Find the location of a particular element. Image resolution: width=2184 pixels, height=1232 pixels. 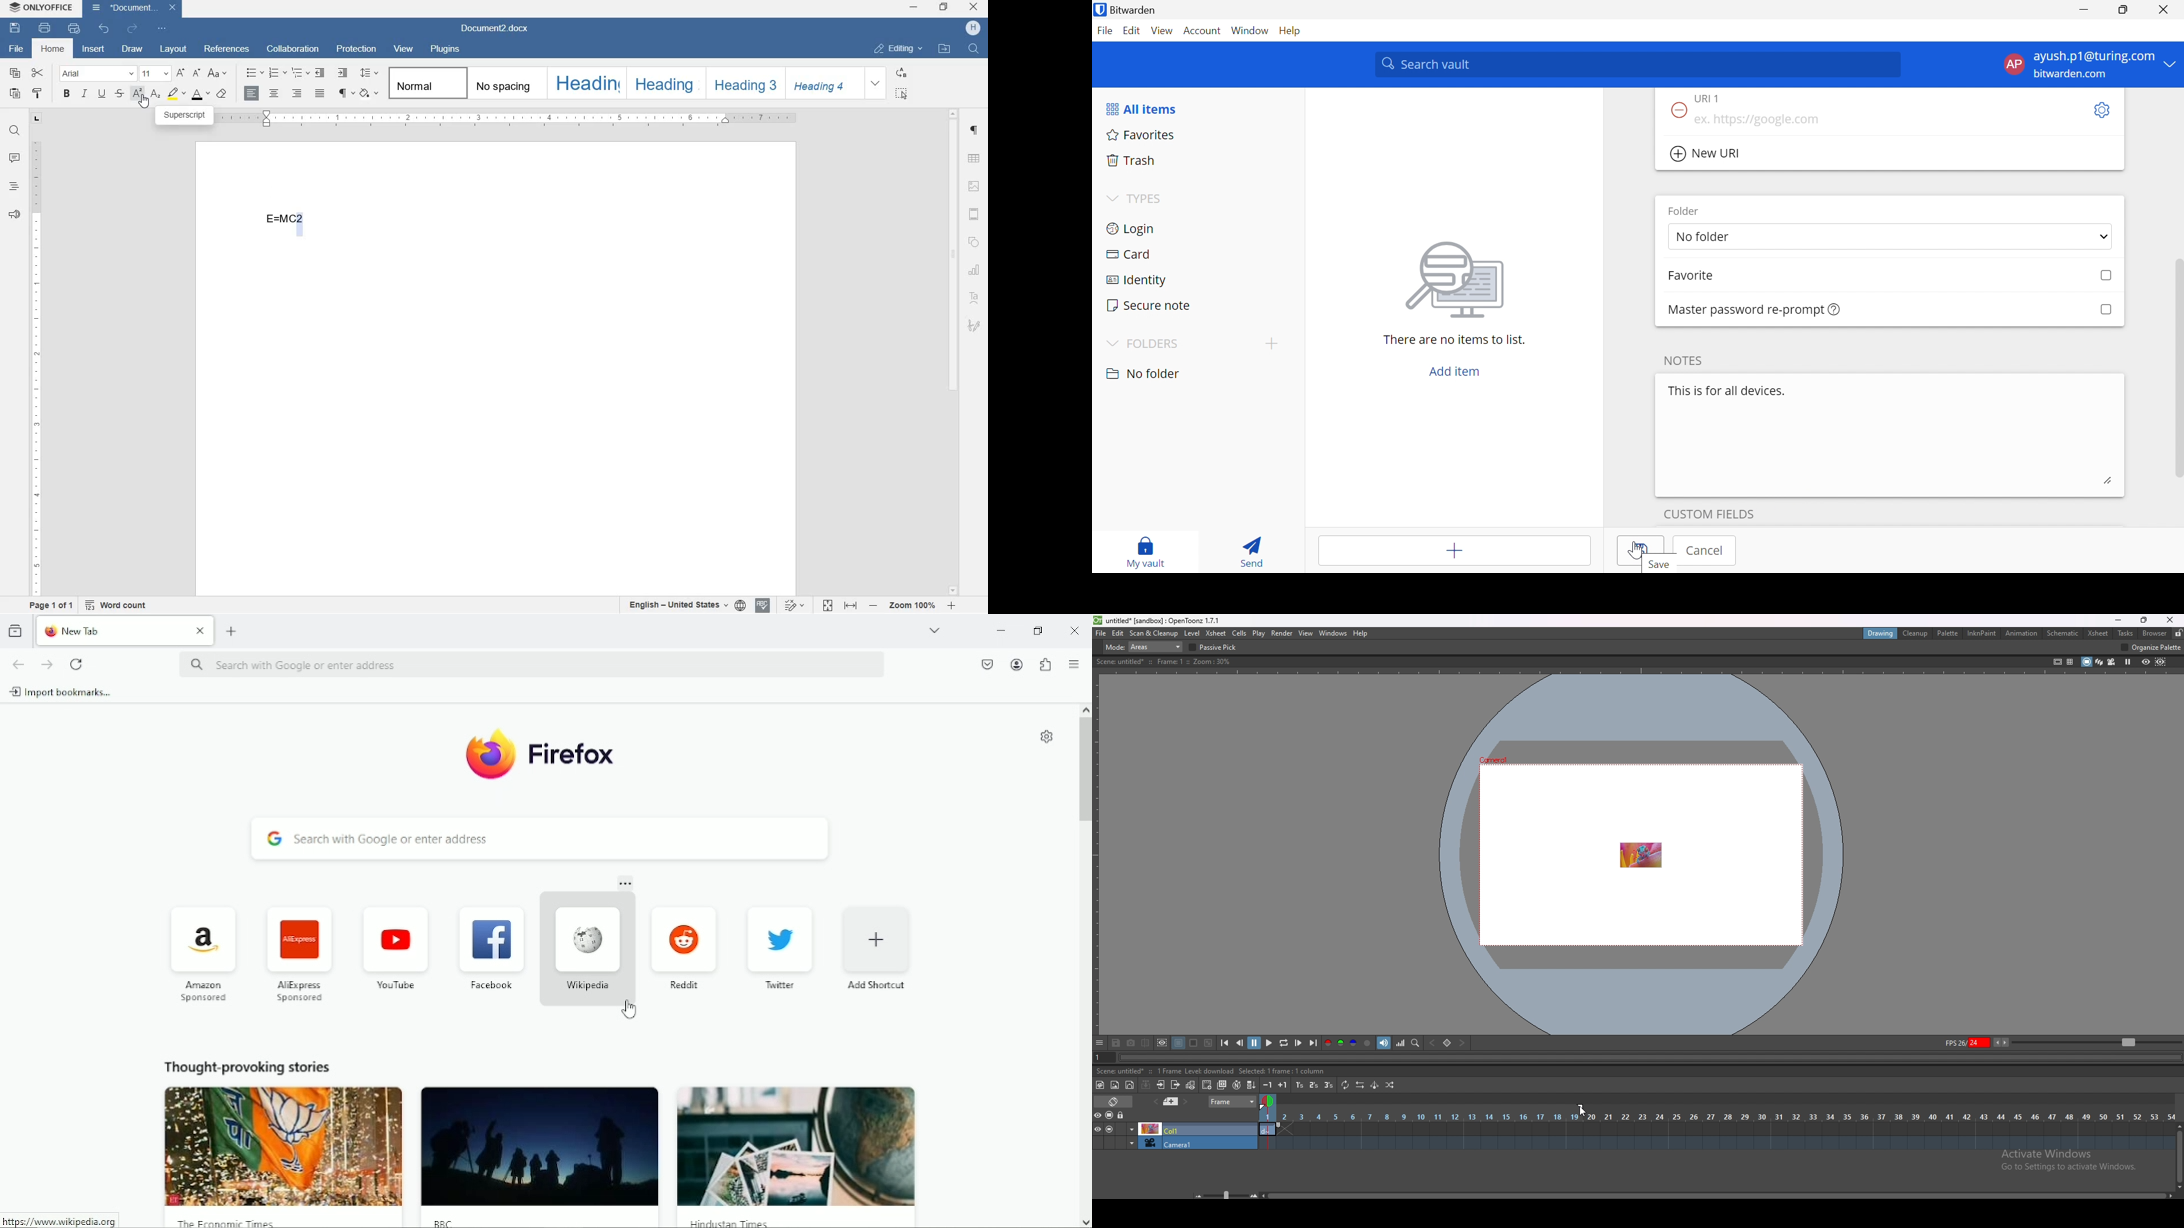

spell checking is located at coordinates (762, 606).